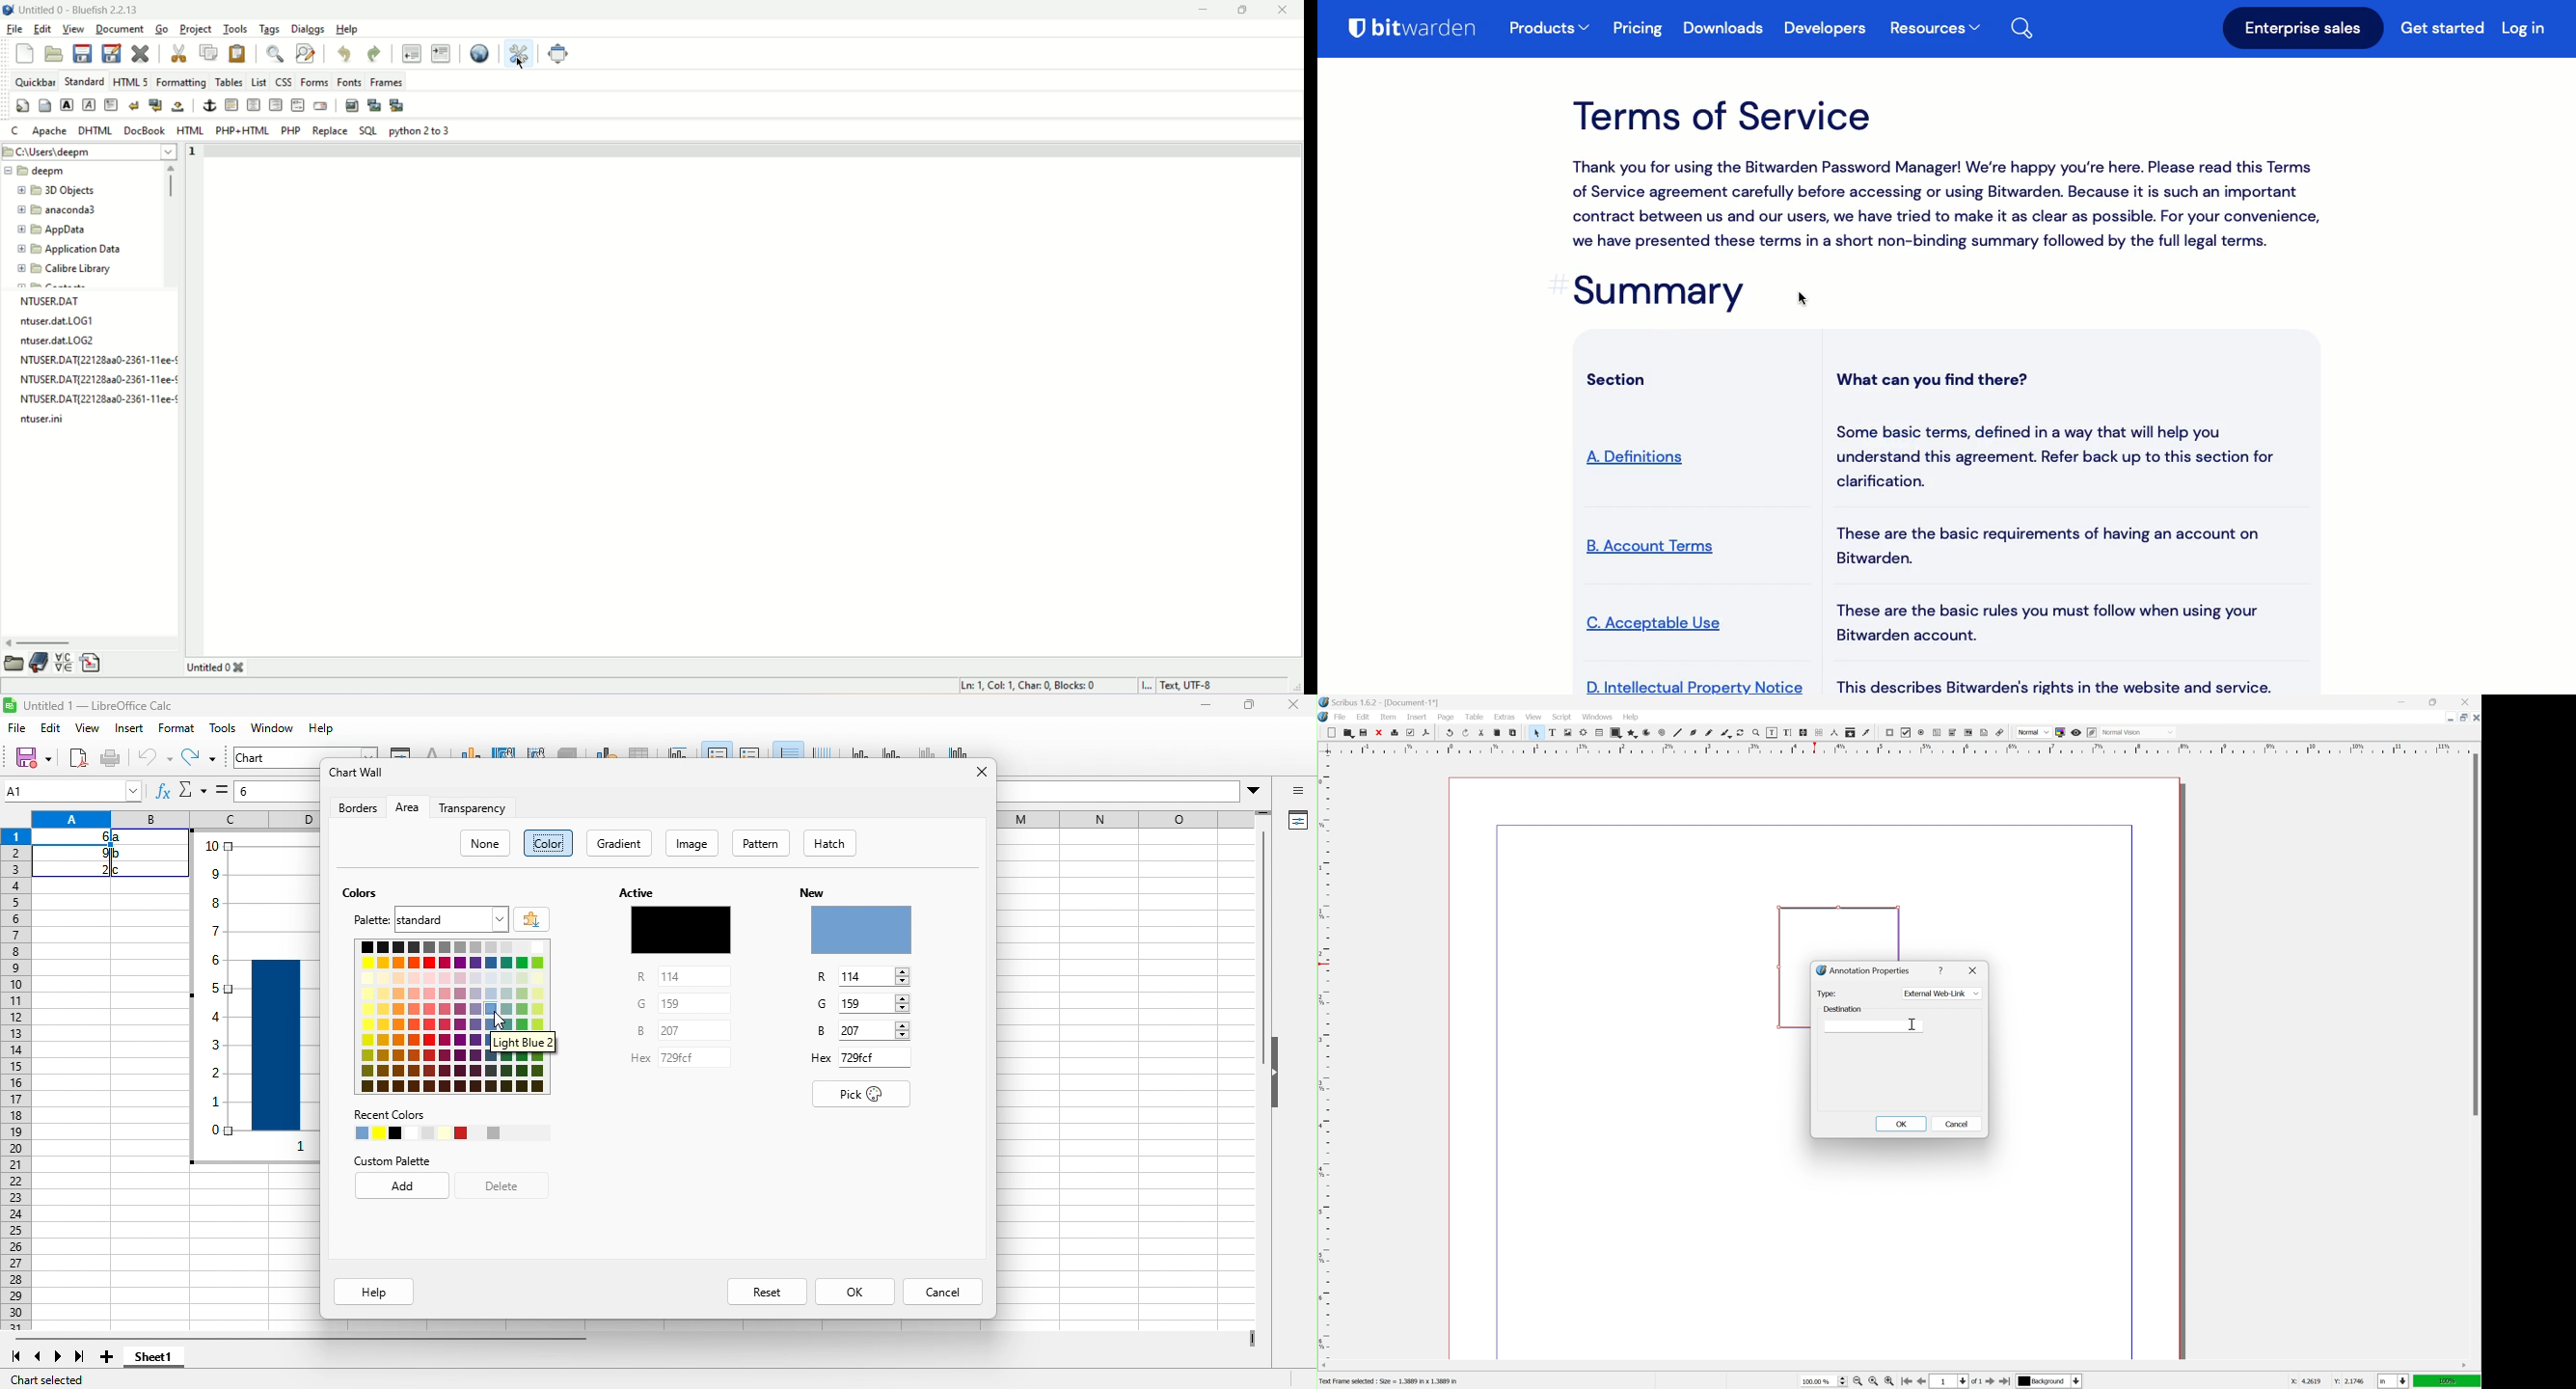  I want to click on select current page, so click(1957, 1382).